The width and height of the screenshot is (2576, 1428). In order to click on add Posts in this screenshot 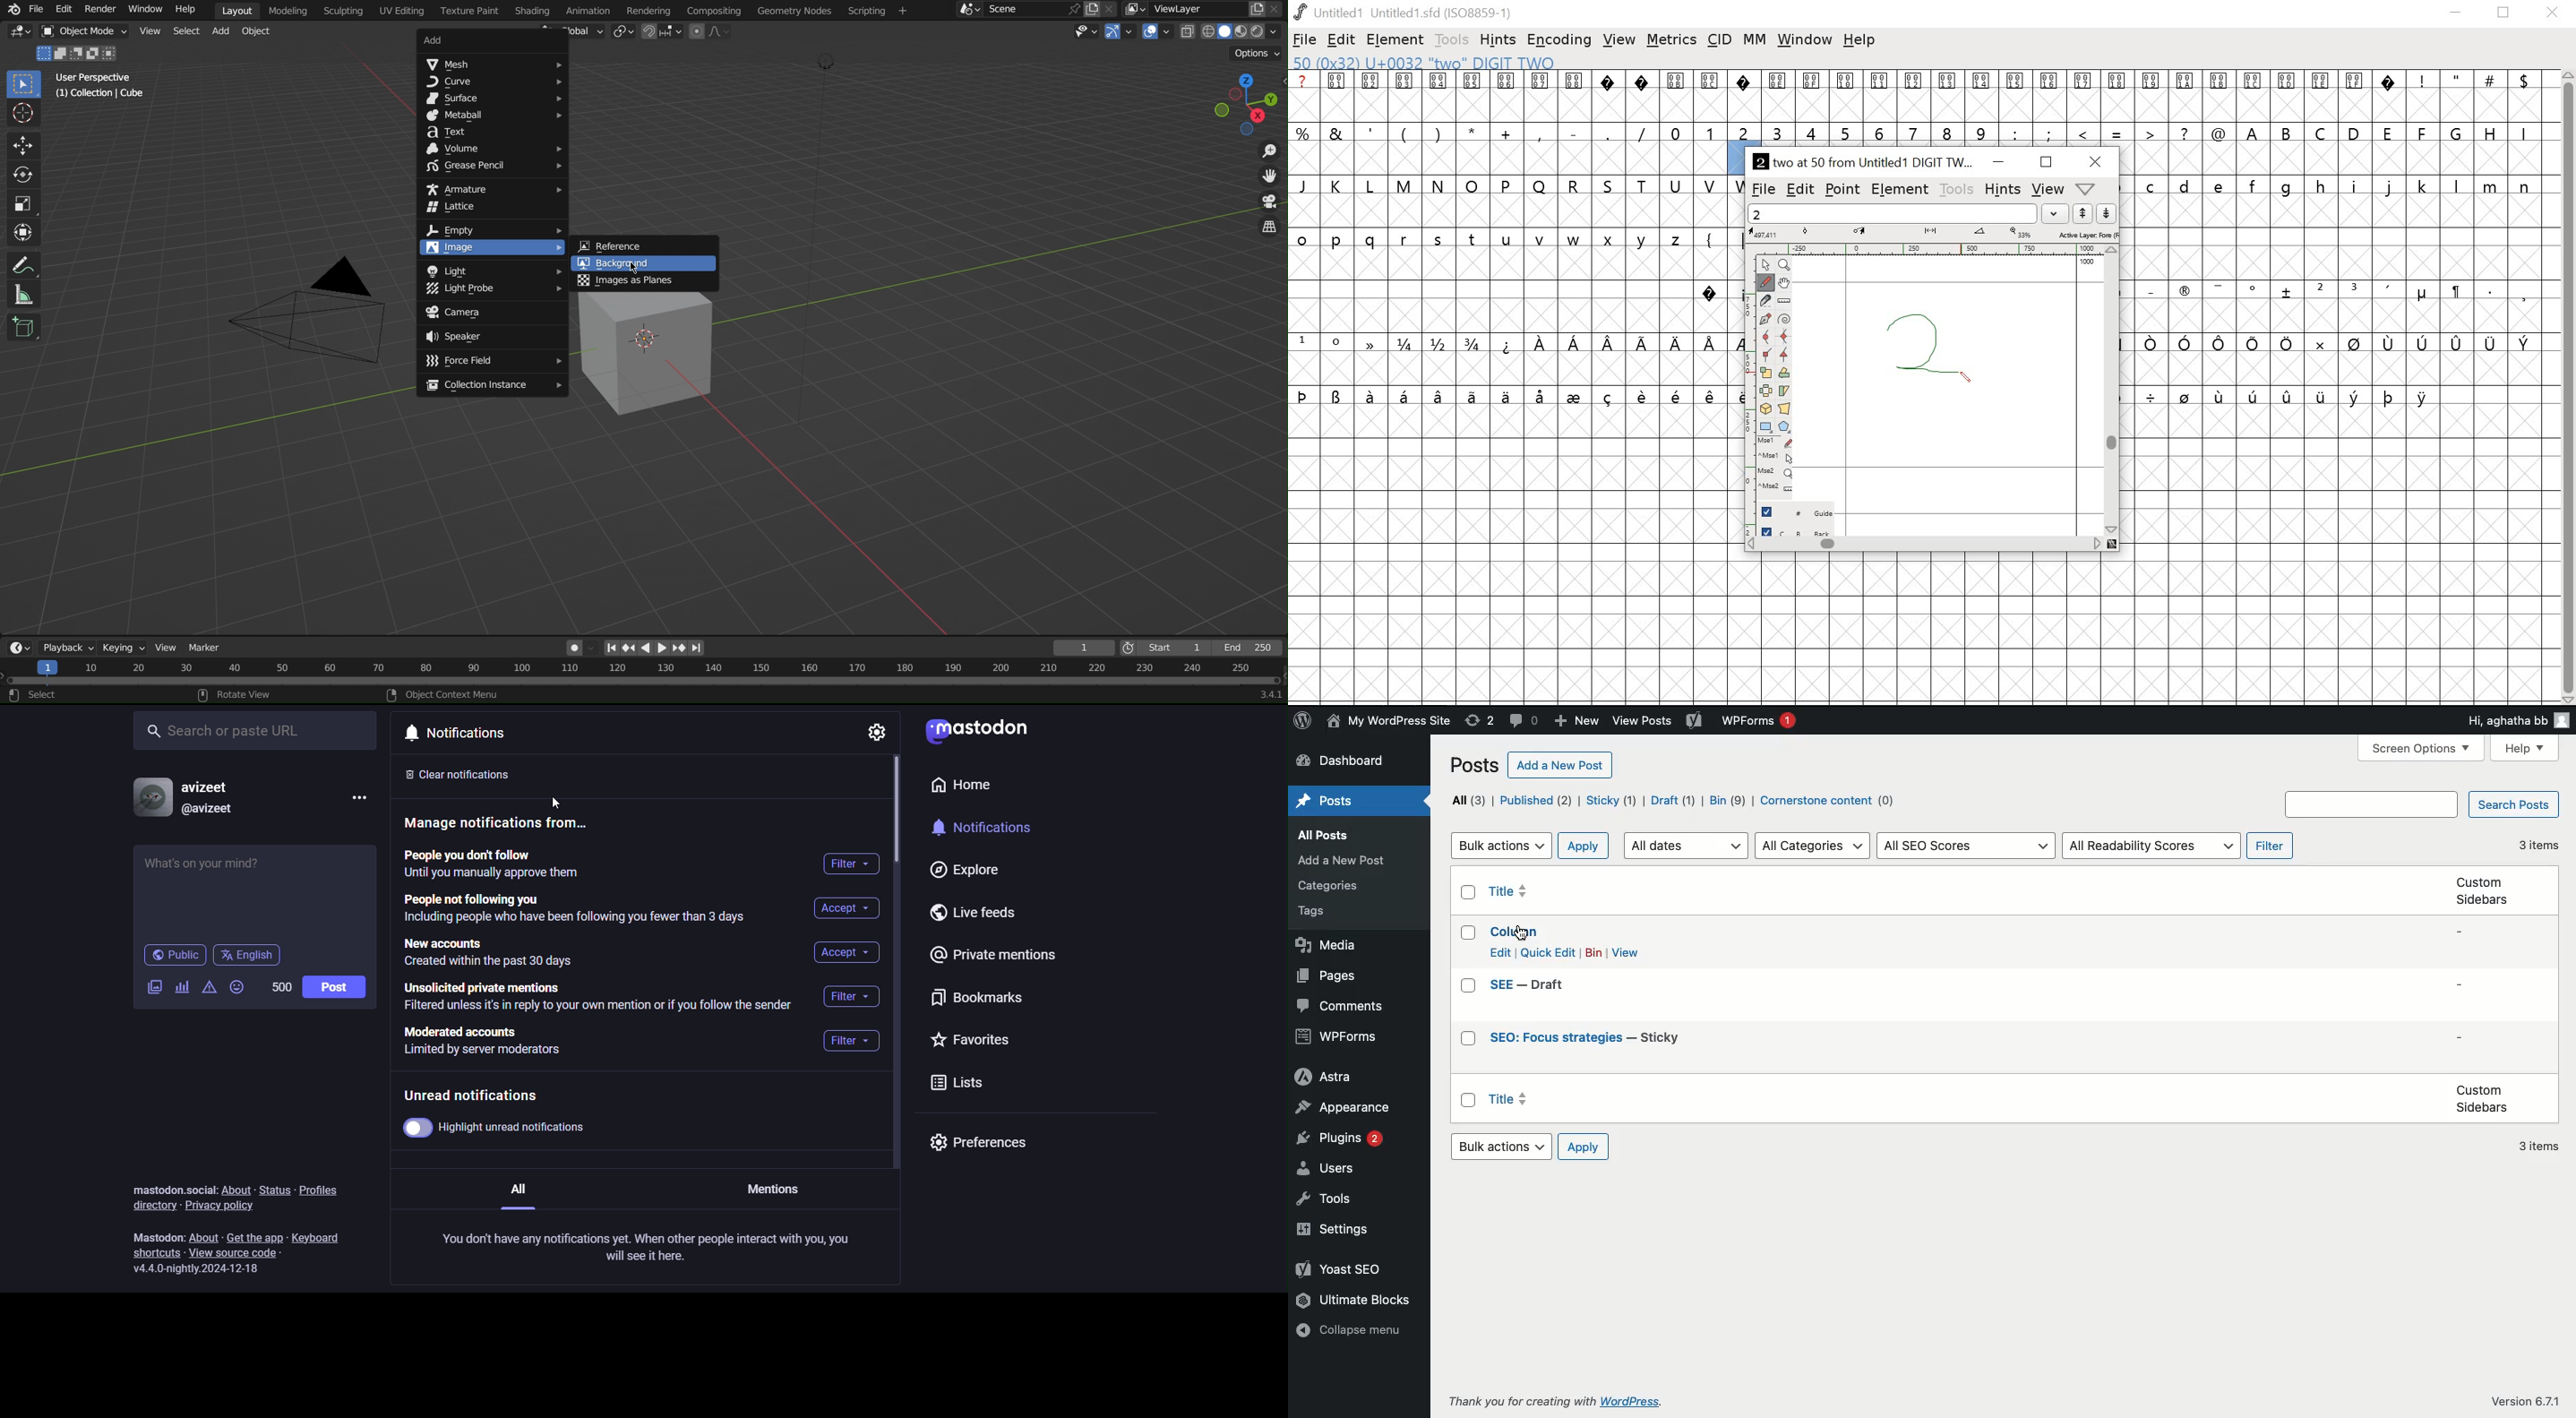, I will do `click(1343, 861)`.